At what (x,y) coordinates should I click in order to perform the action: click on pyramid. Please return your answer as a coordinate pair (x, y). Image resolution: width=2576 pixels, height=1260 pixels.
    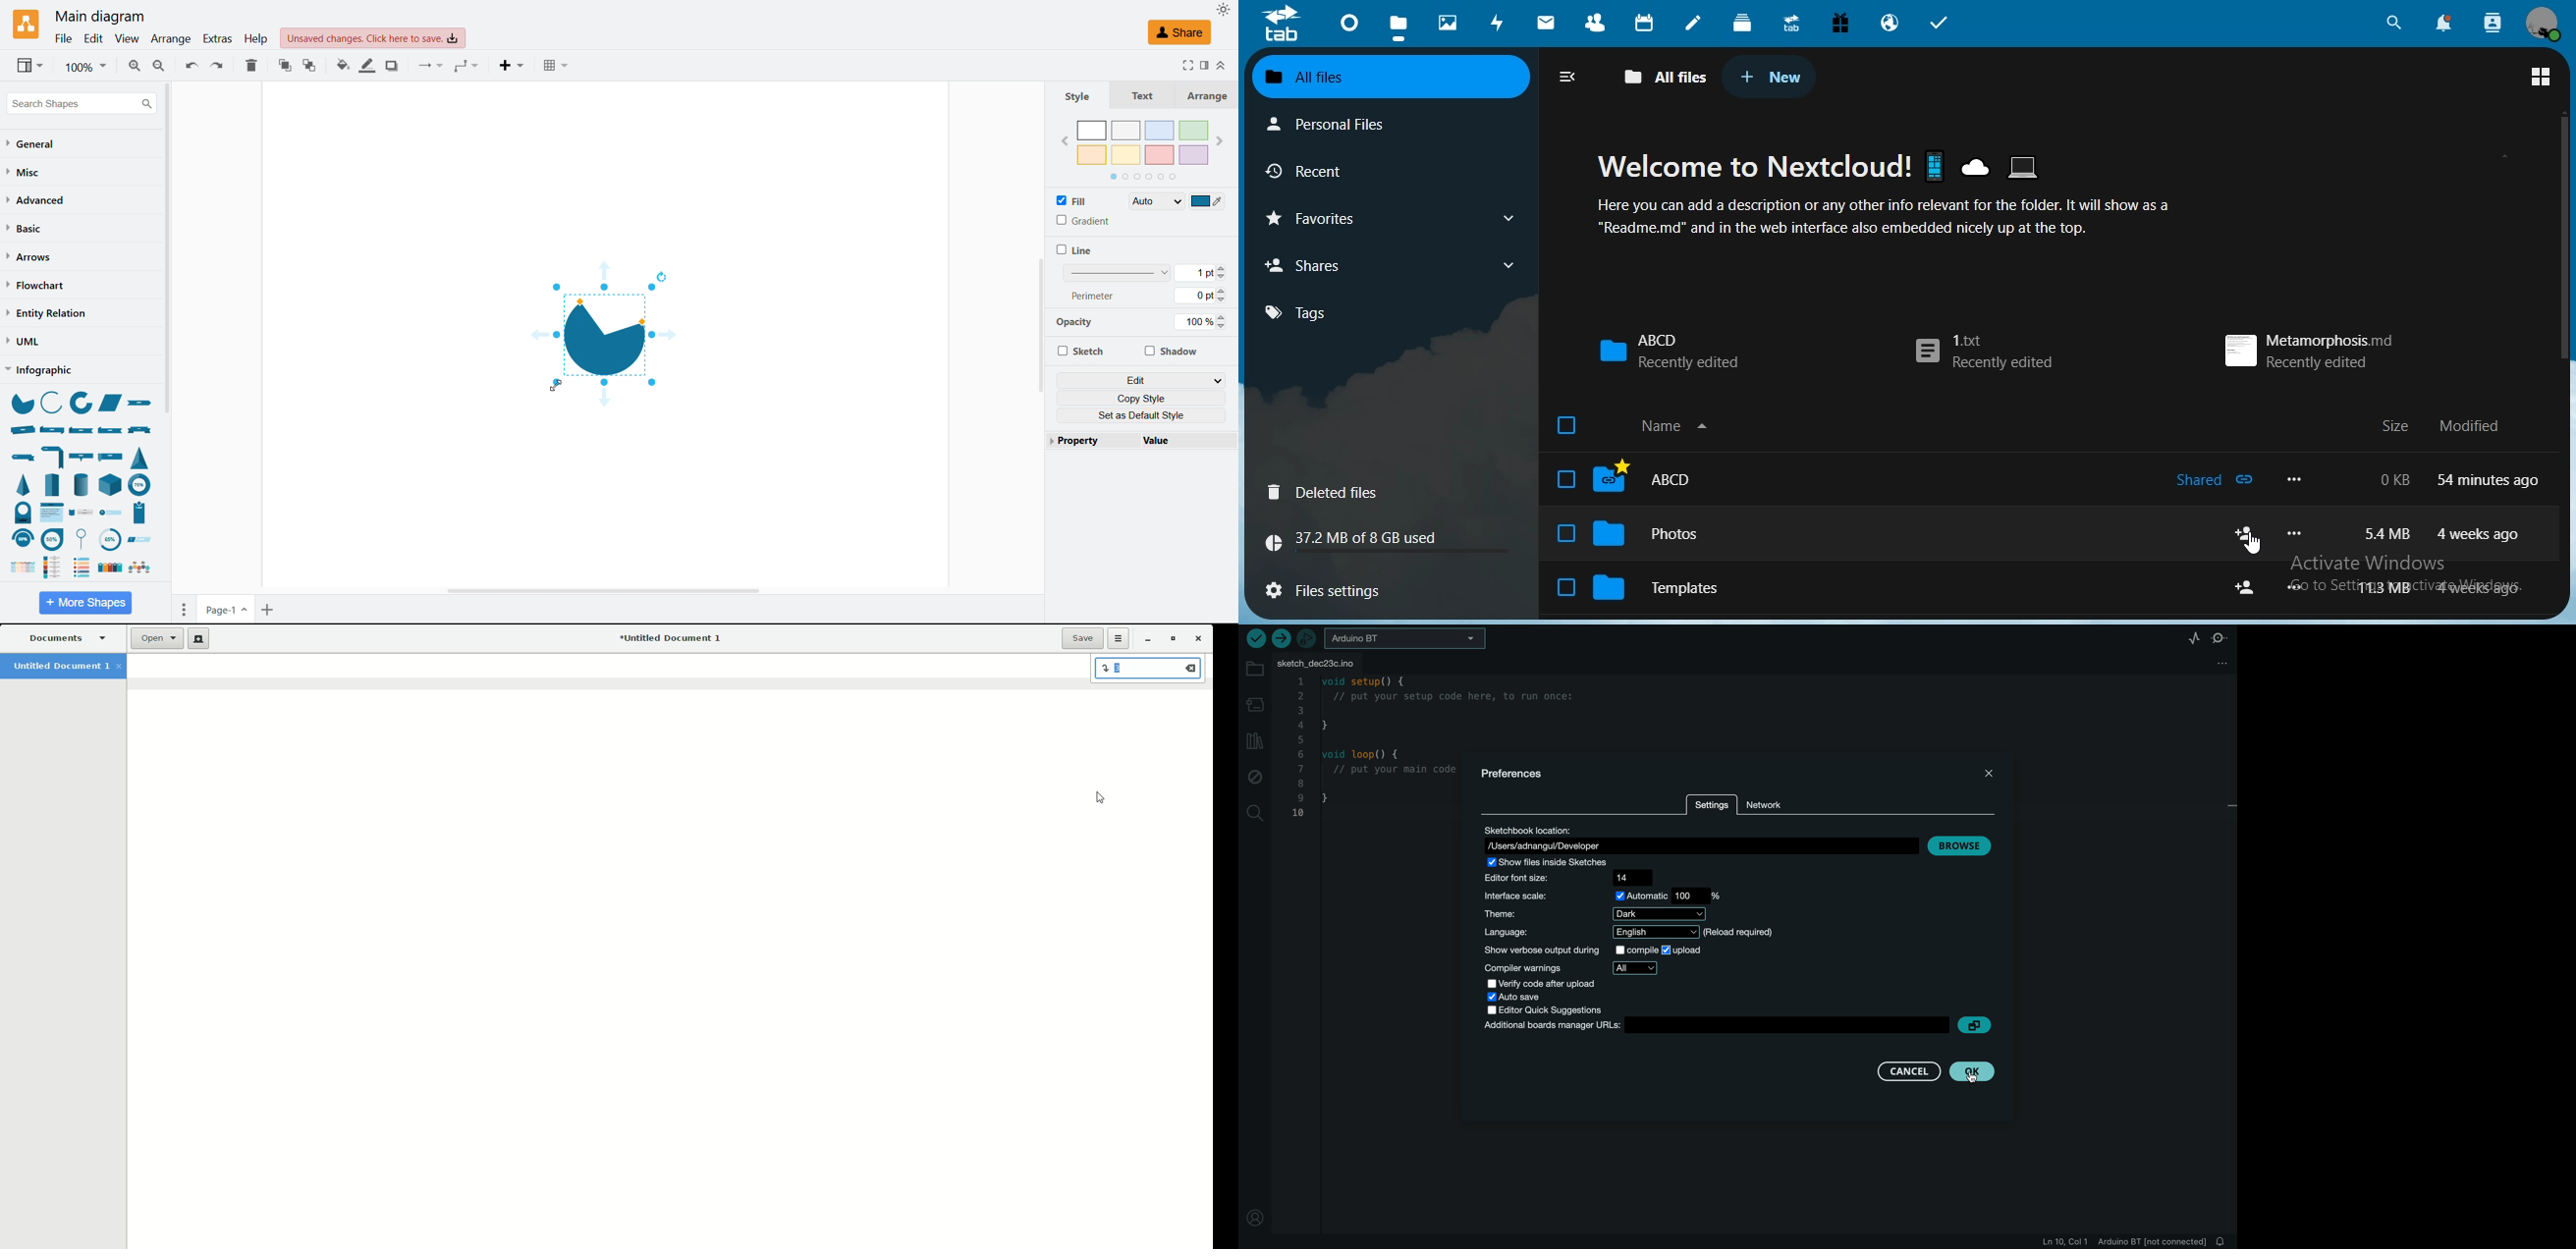
    Looking at the image, I should click on (25, 485).